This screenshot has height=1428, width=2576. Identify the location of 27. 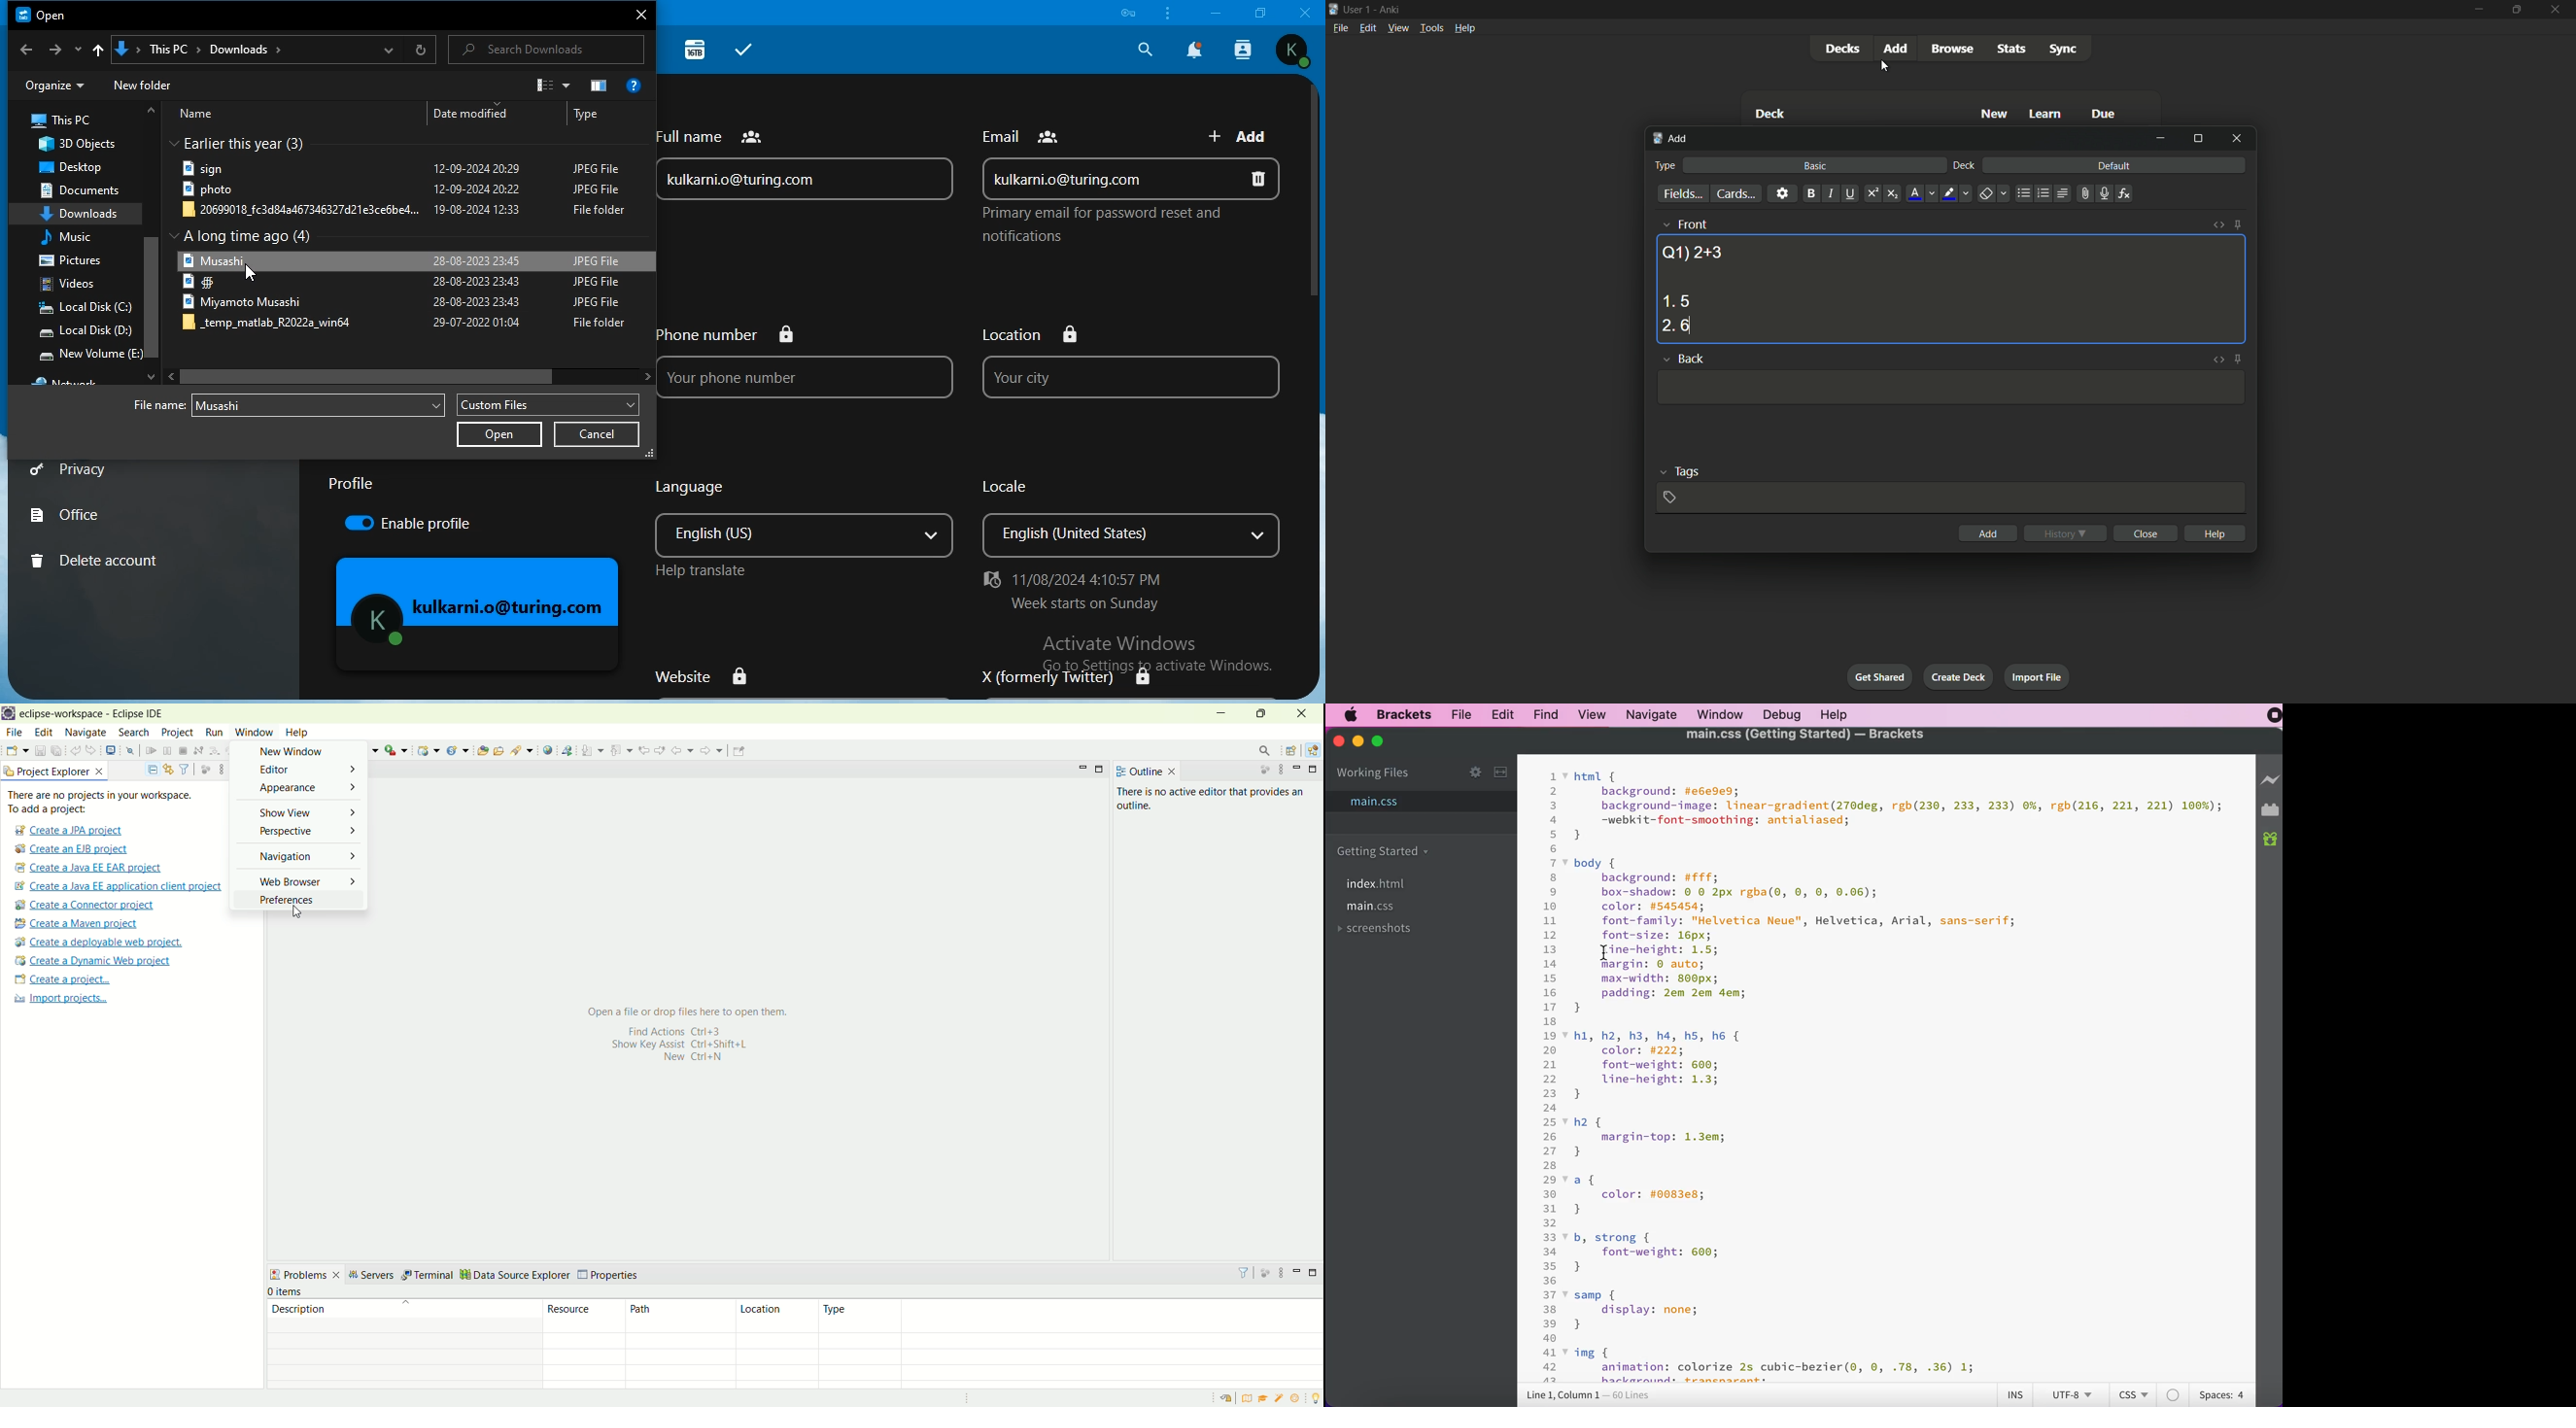
(1550, 1151).